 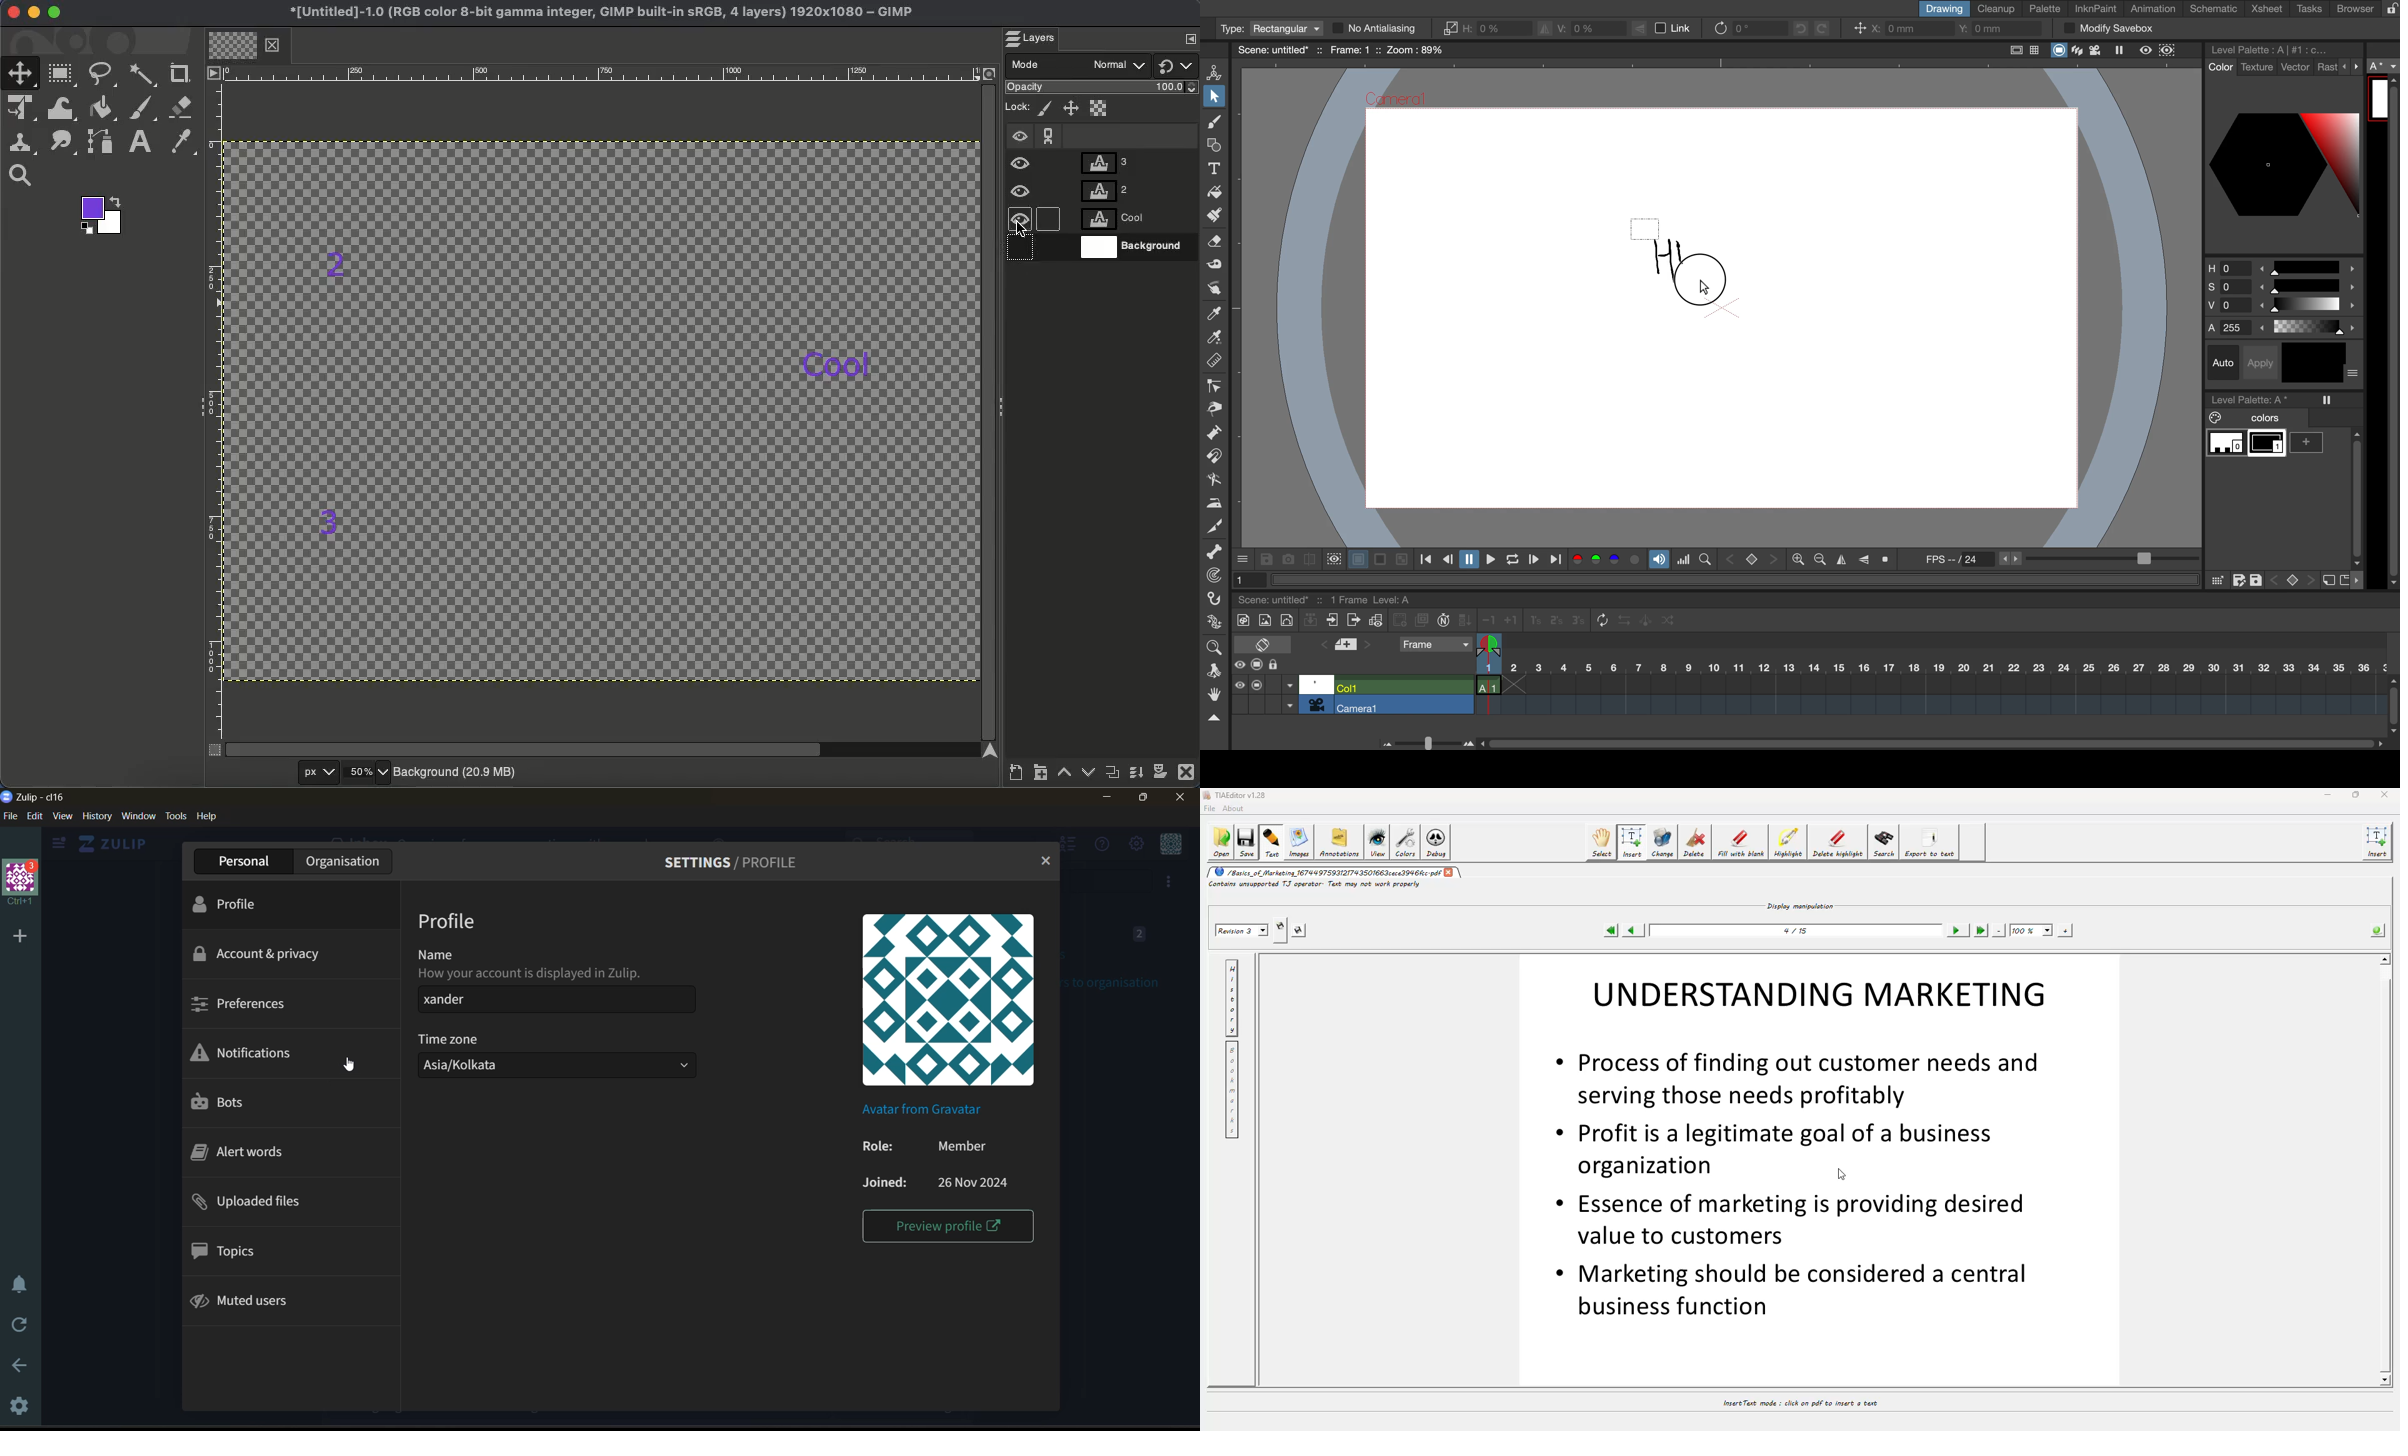 What do you see at coordinates (554, 1000) in the screenshot?
I see `name` at bounding box center [554, 1000].